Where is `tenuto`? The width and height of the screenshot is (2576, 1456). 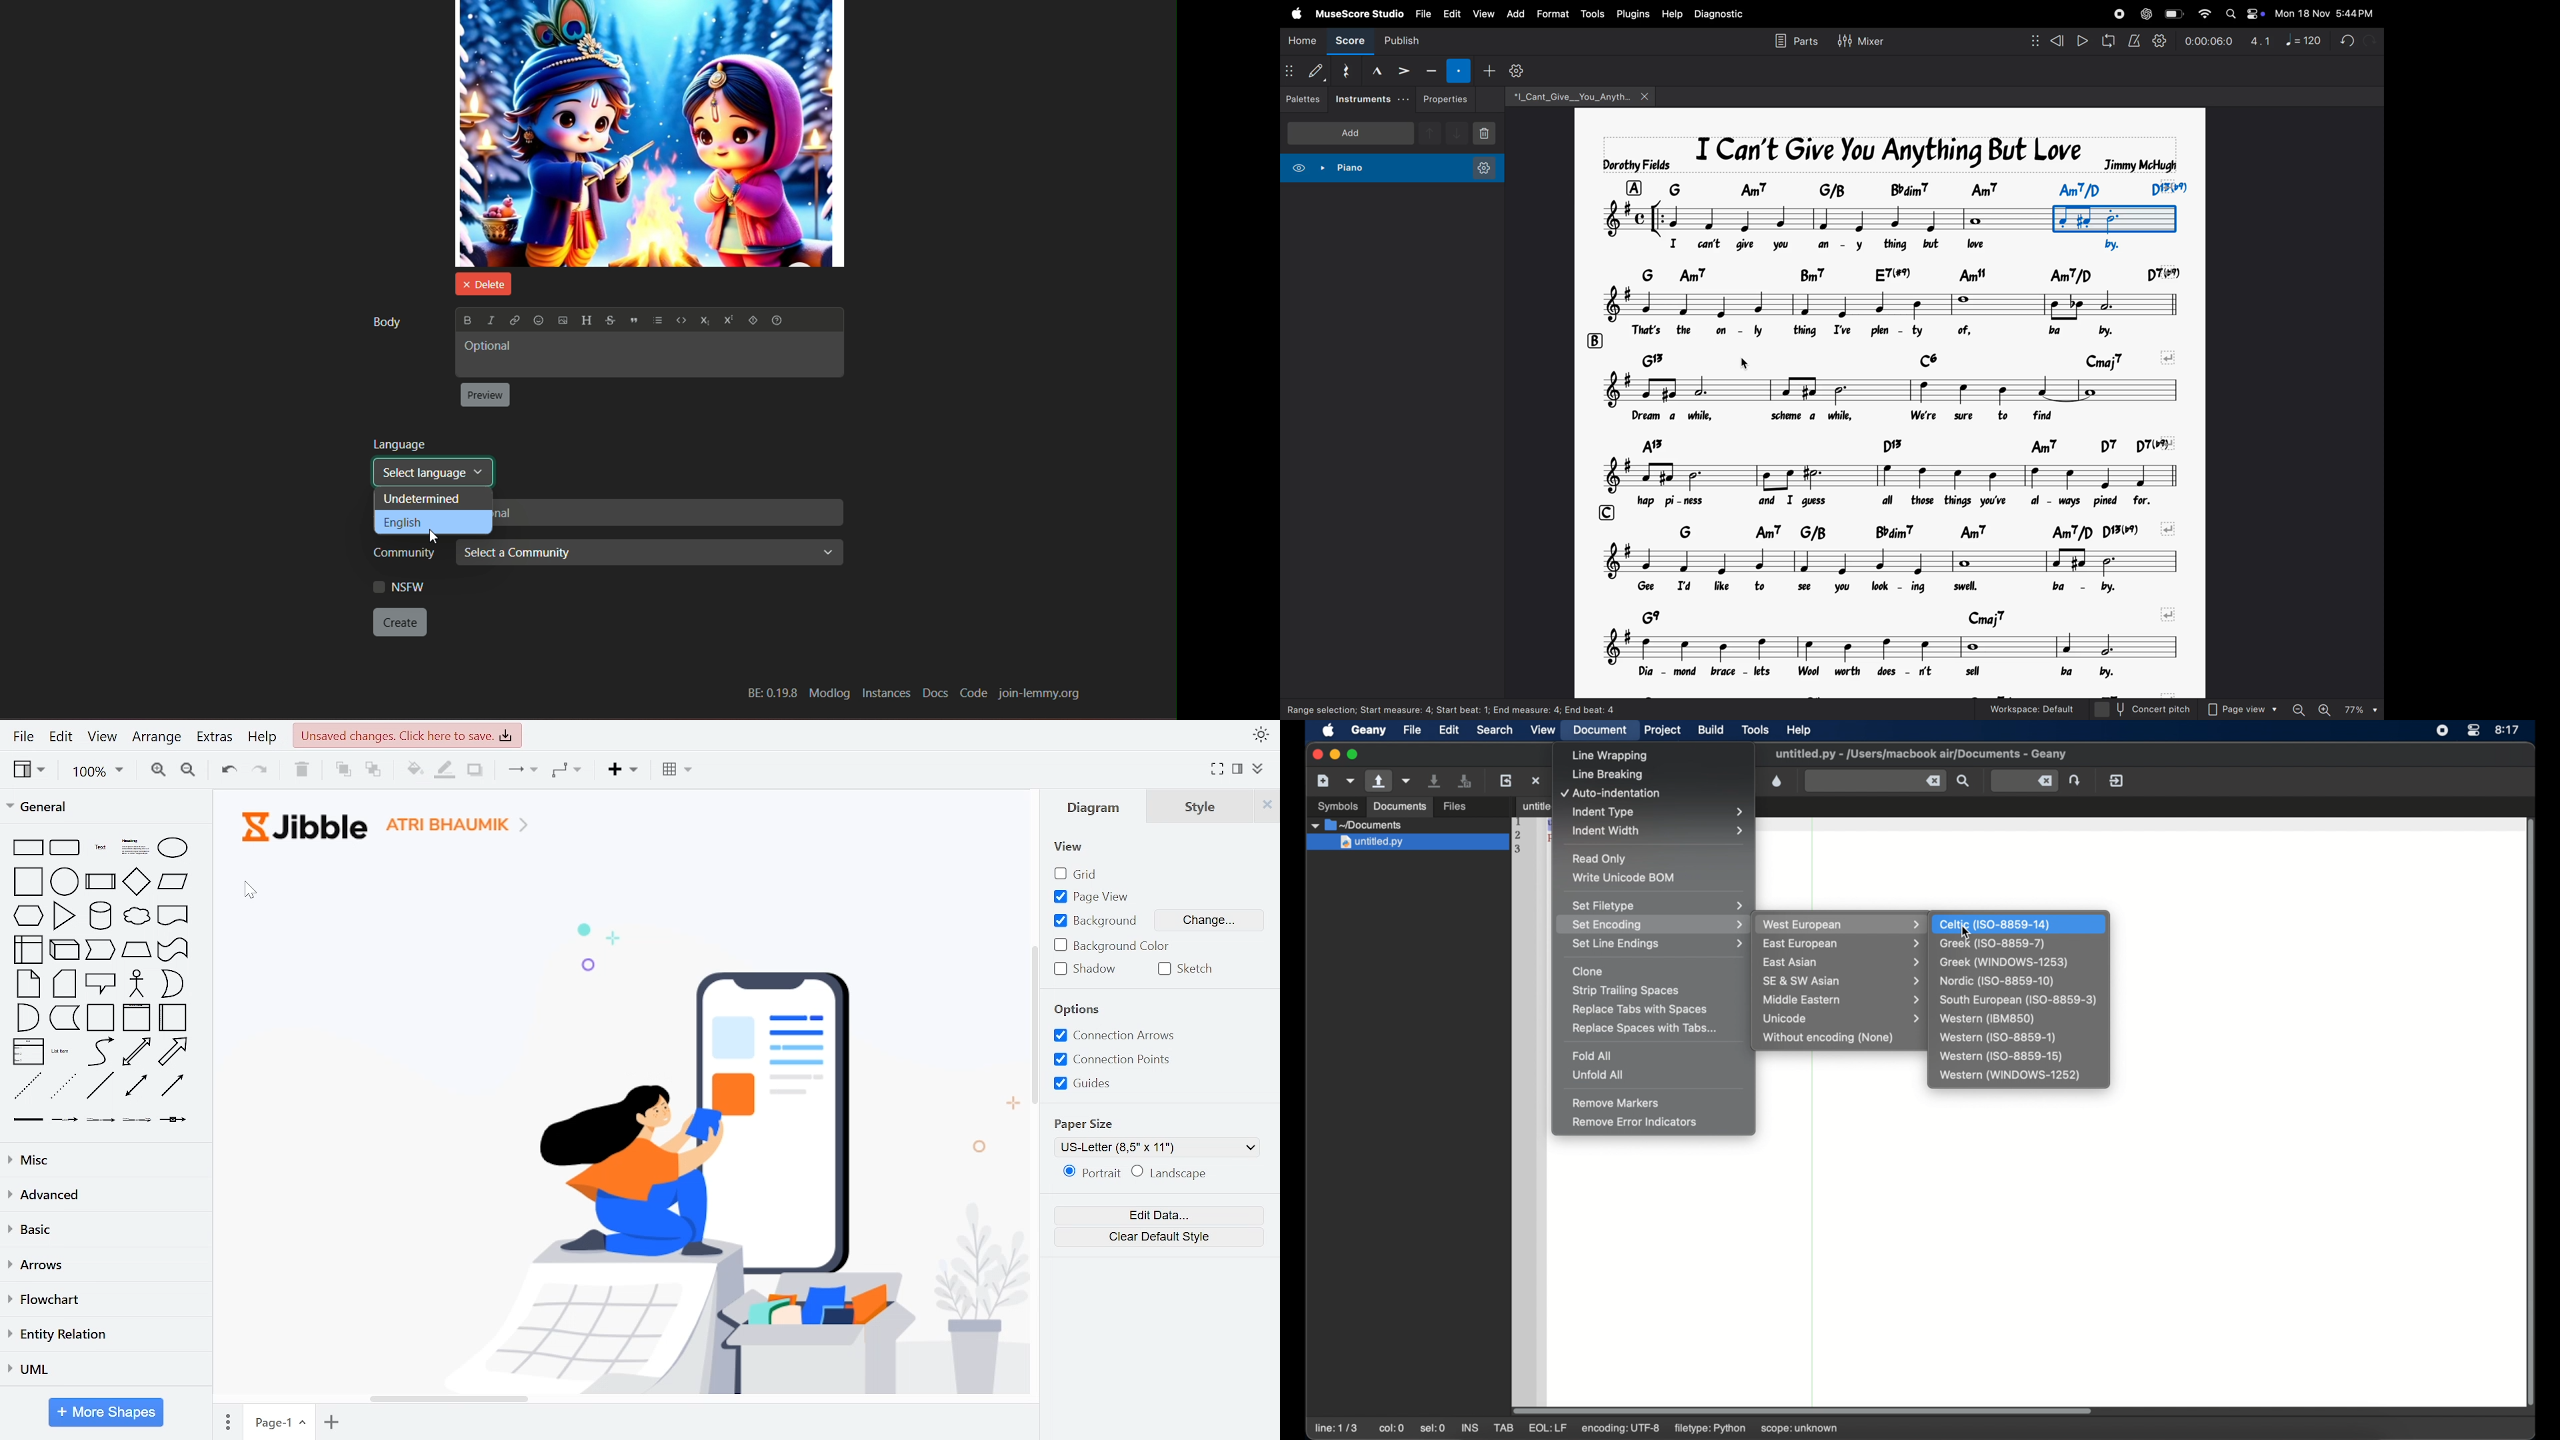
tenuto is located at coordinates (1431, 69).